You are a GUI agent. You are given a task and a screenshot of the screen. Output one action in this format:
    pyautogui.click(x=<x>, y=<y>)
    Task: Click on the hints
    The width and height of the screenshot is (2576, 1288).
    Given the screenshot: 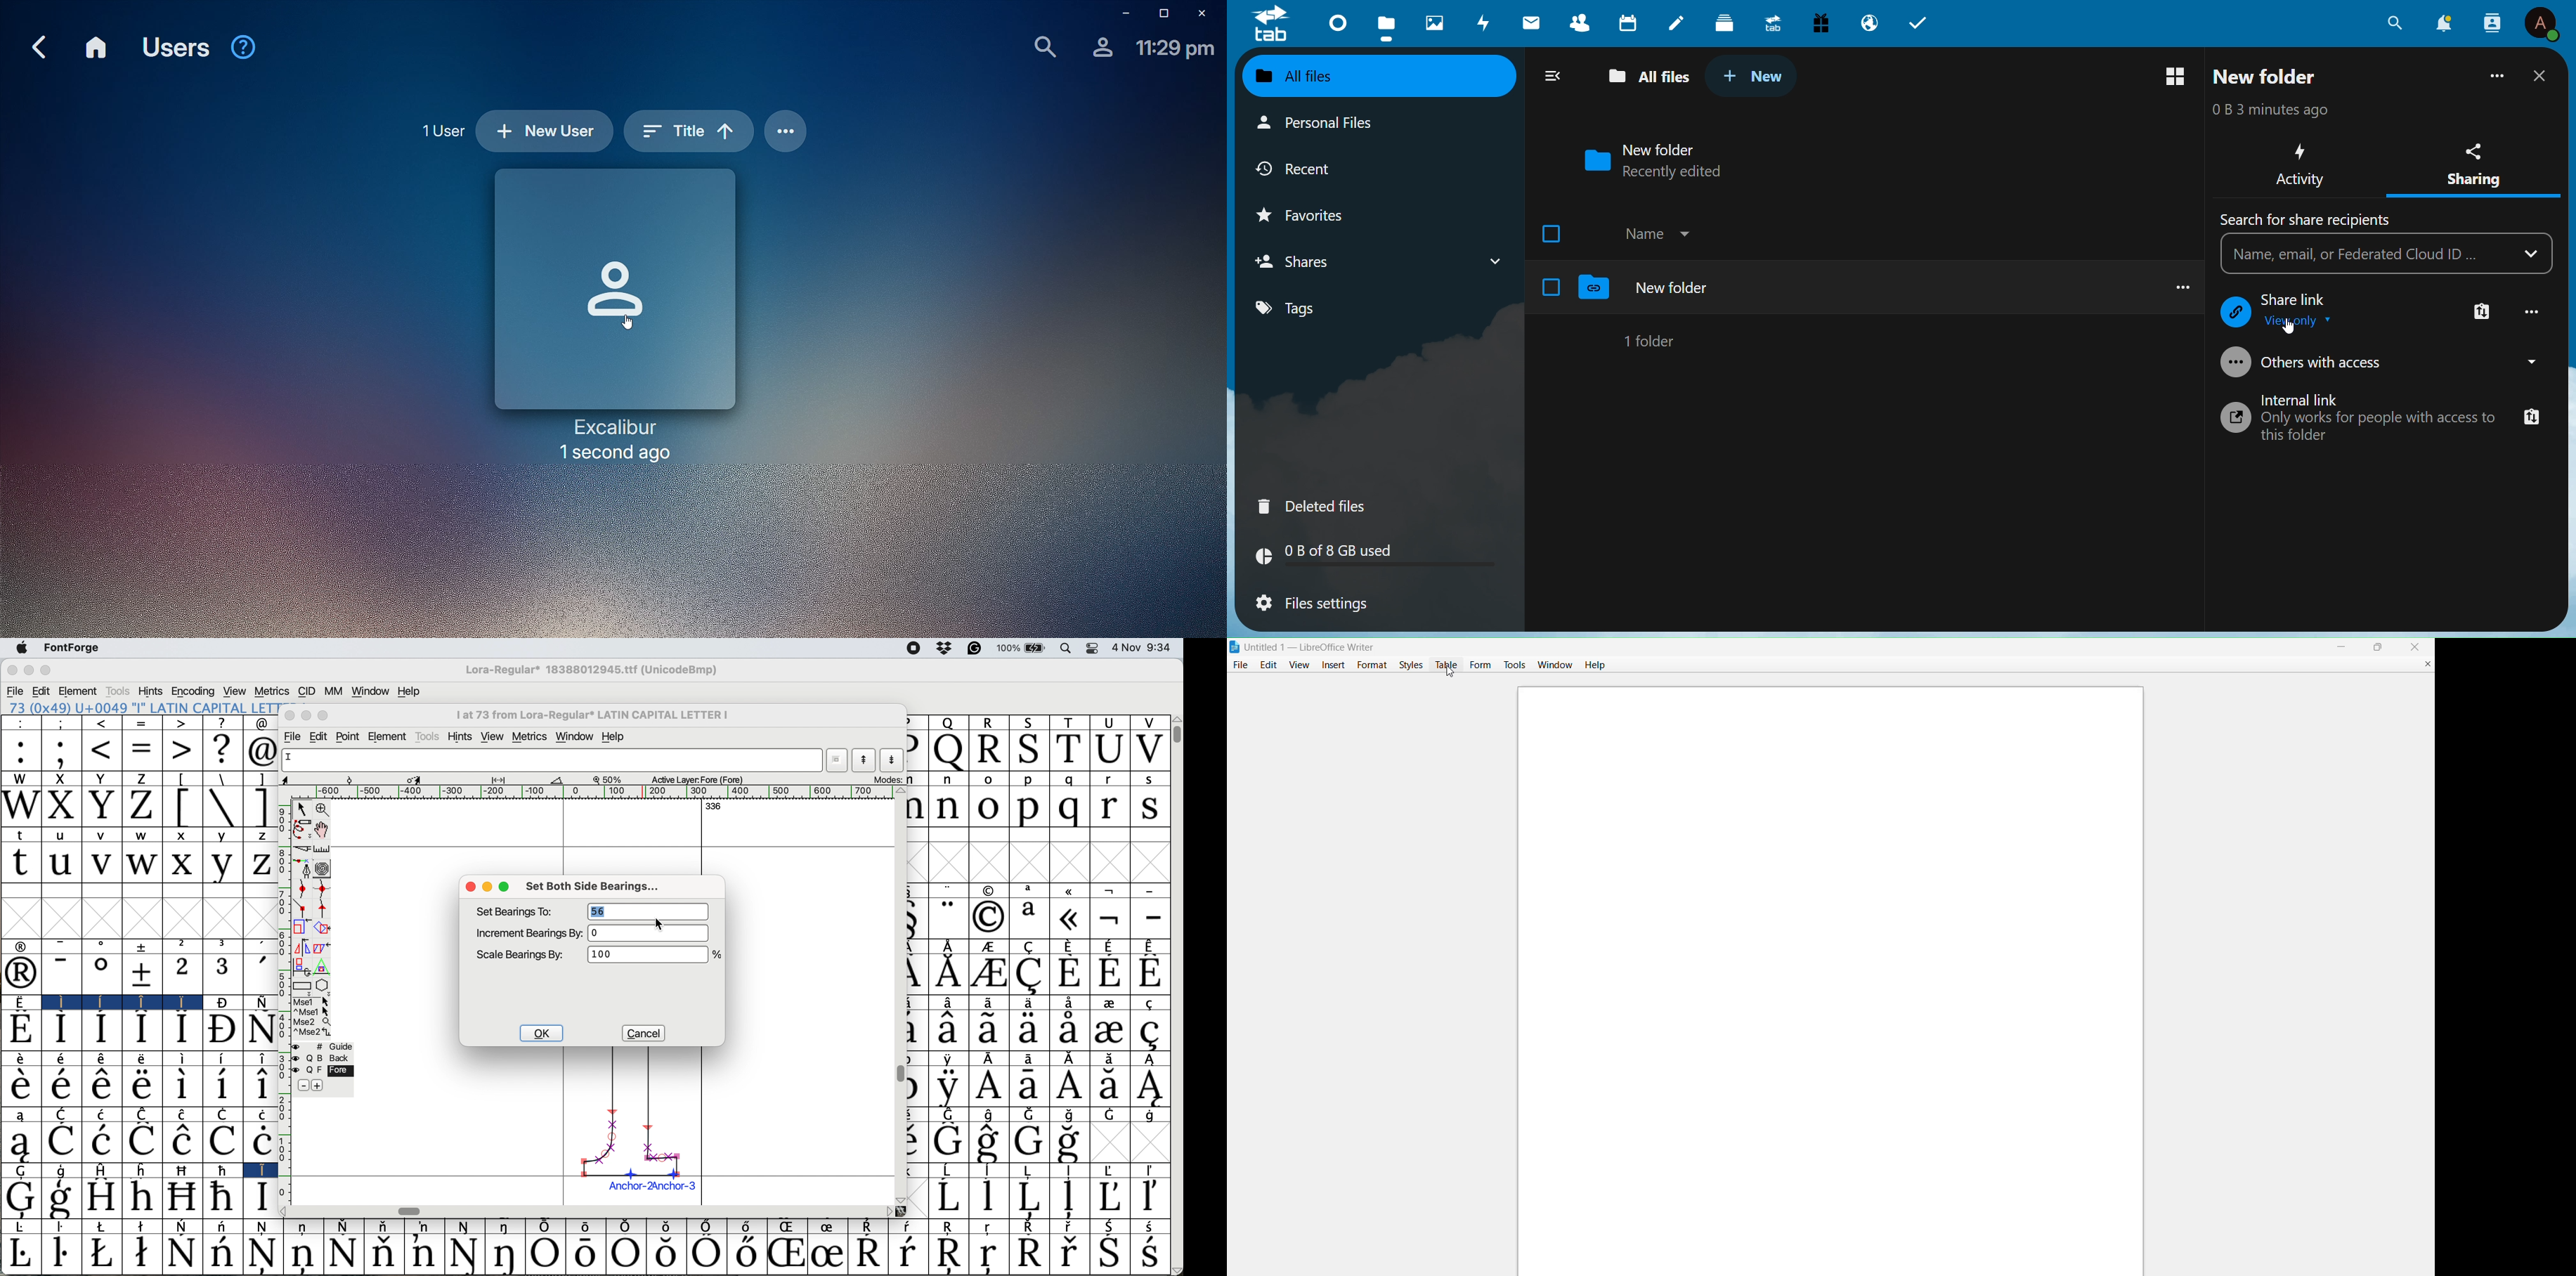 What is the action you would take?
    pyautogui.click(x=151, y=692)
    